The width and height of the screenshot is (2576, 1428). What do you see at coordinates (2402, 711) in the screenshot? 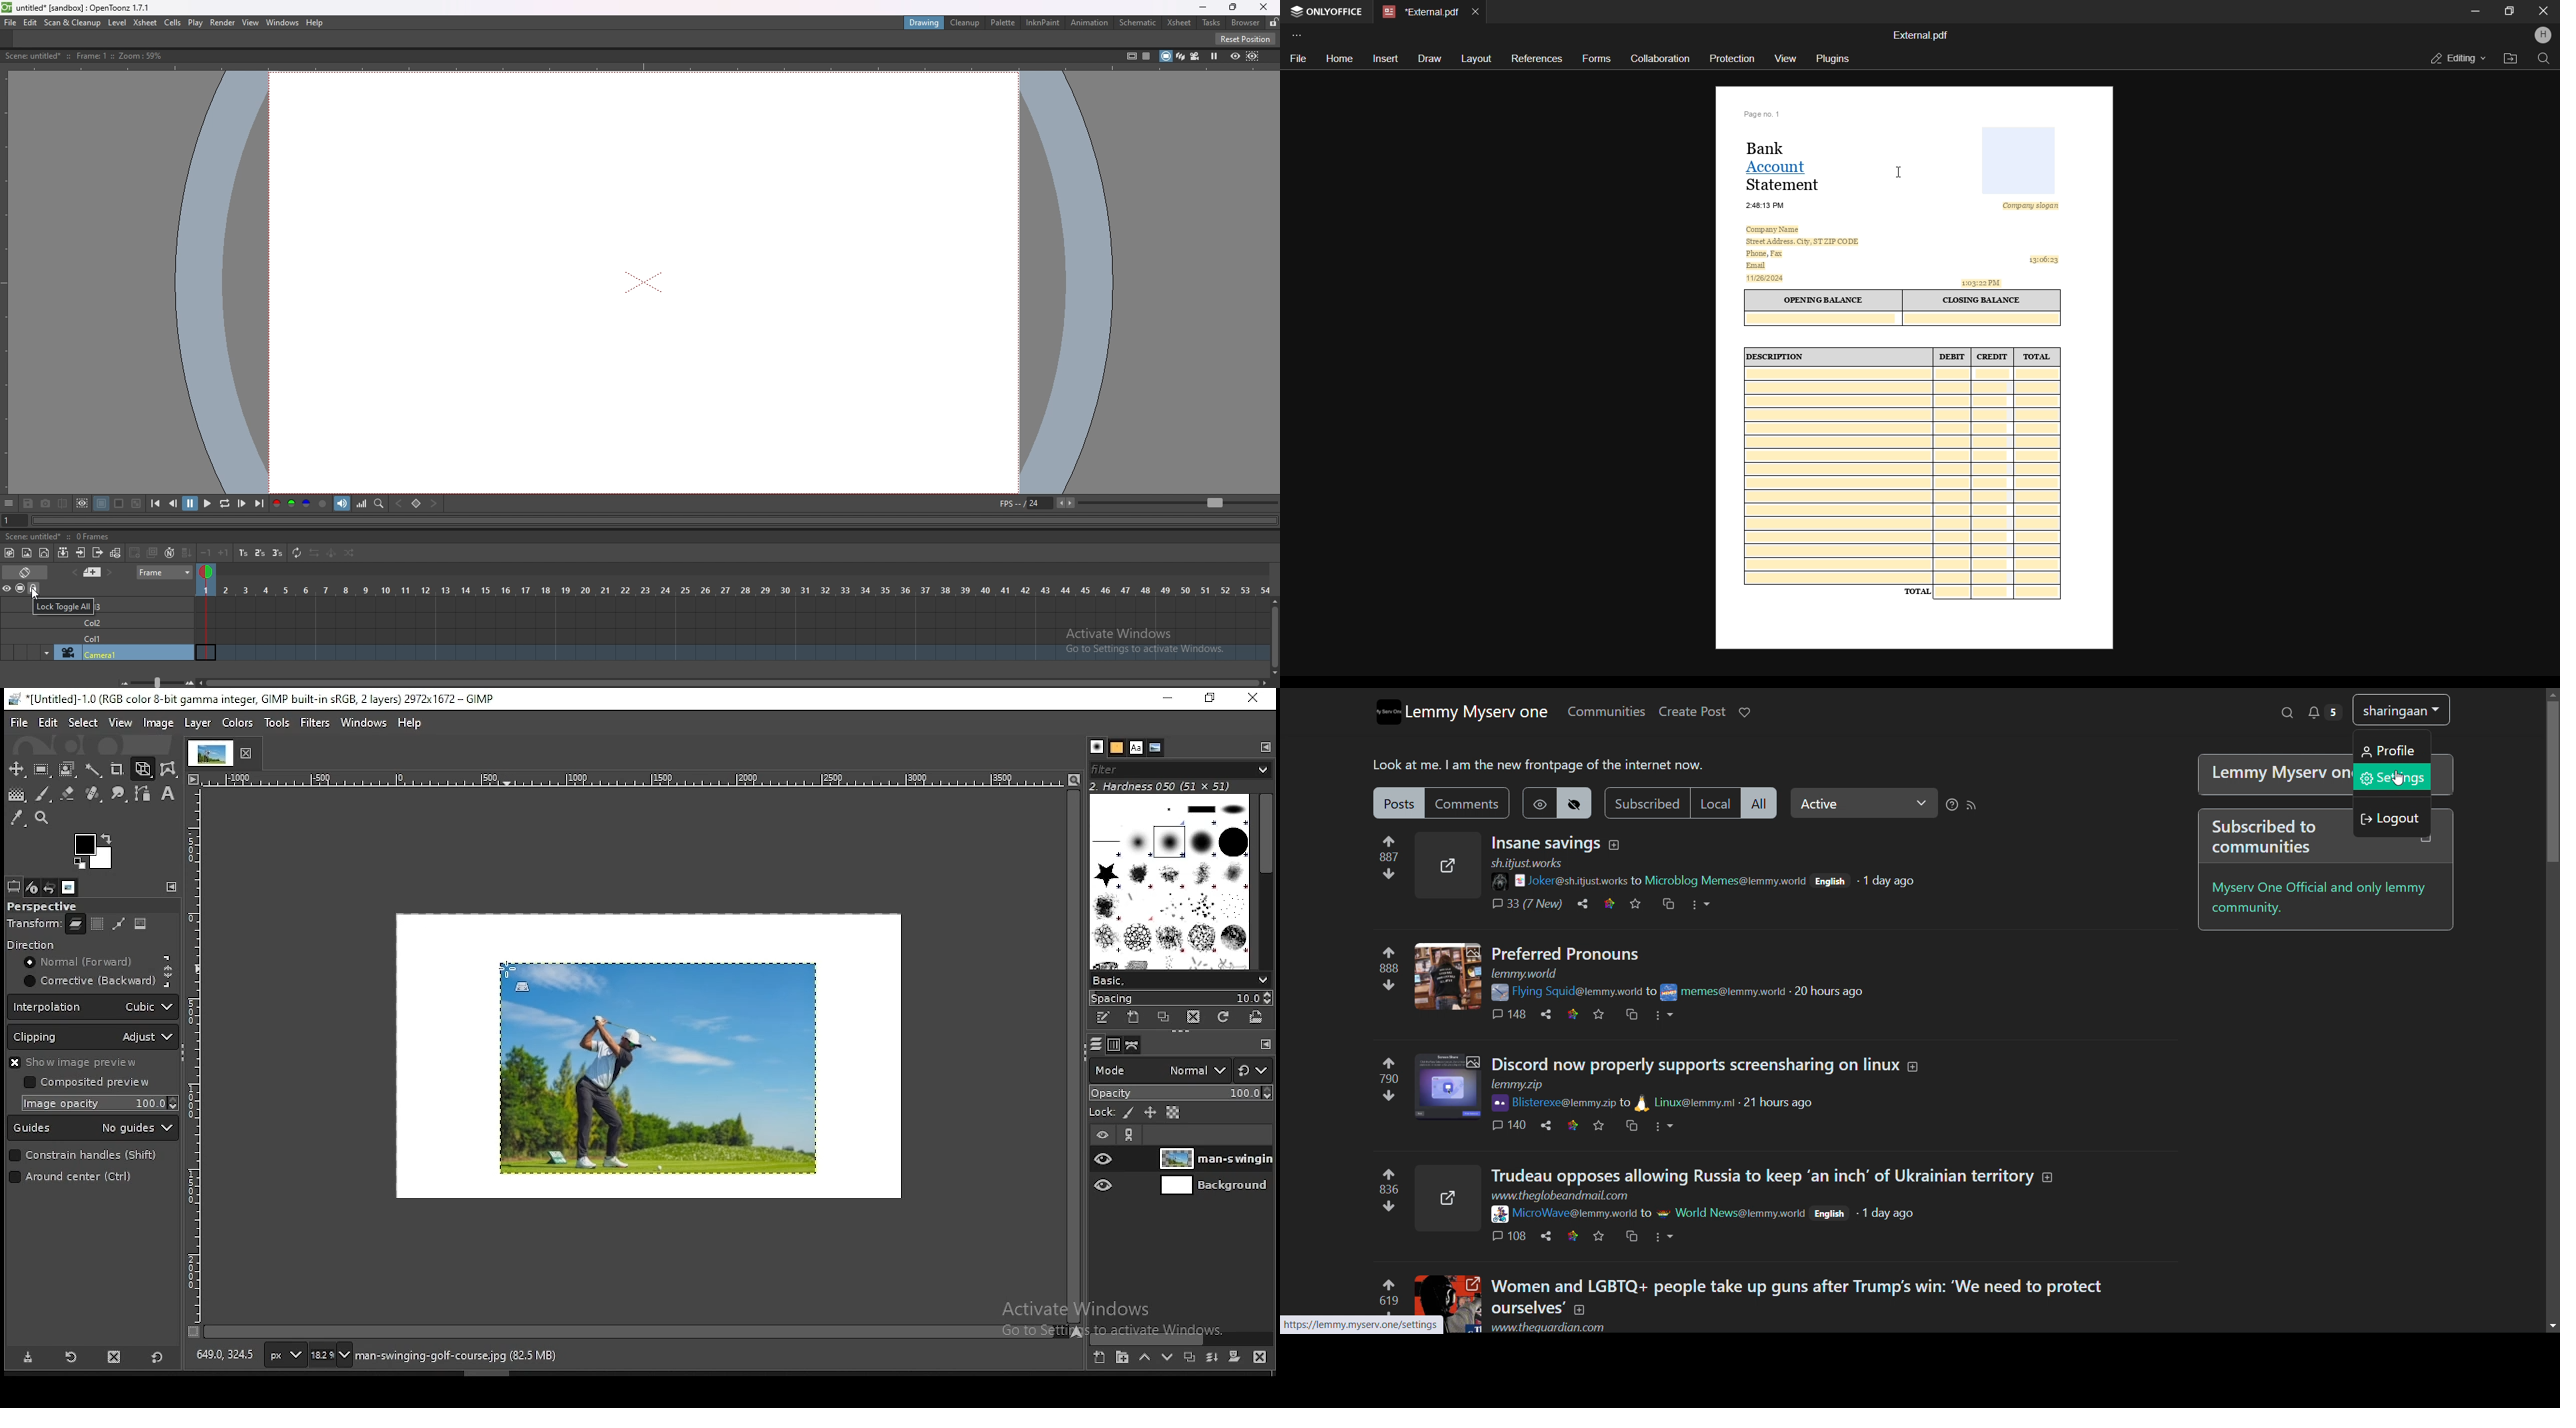
I see `shringaan` at bounding box center [2402, 711].